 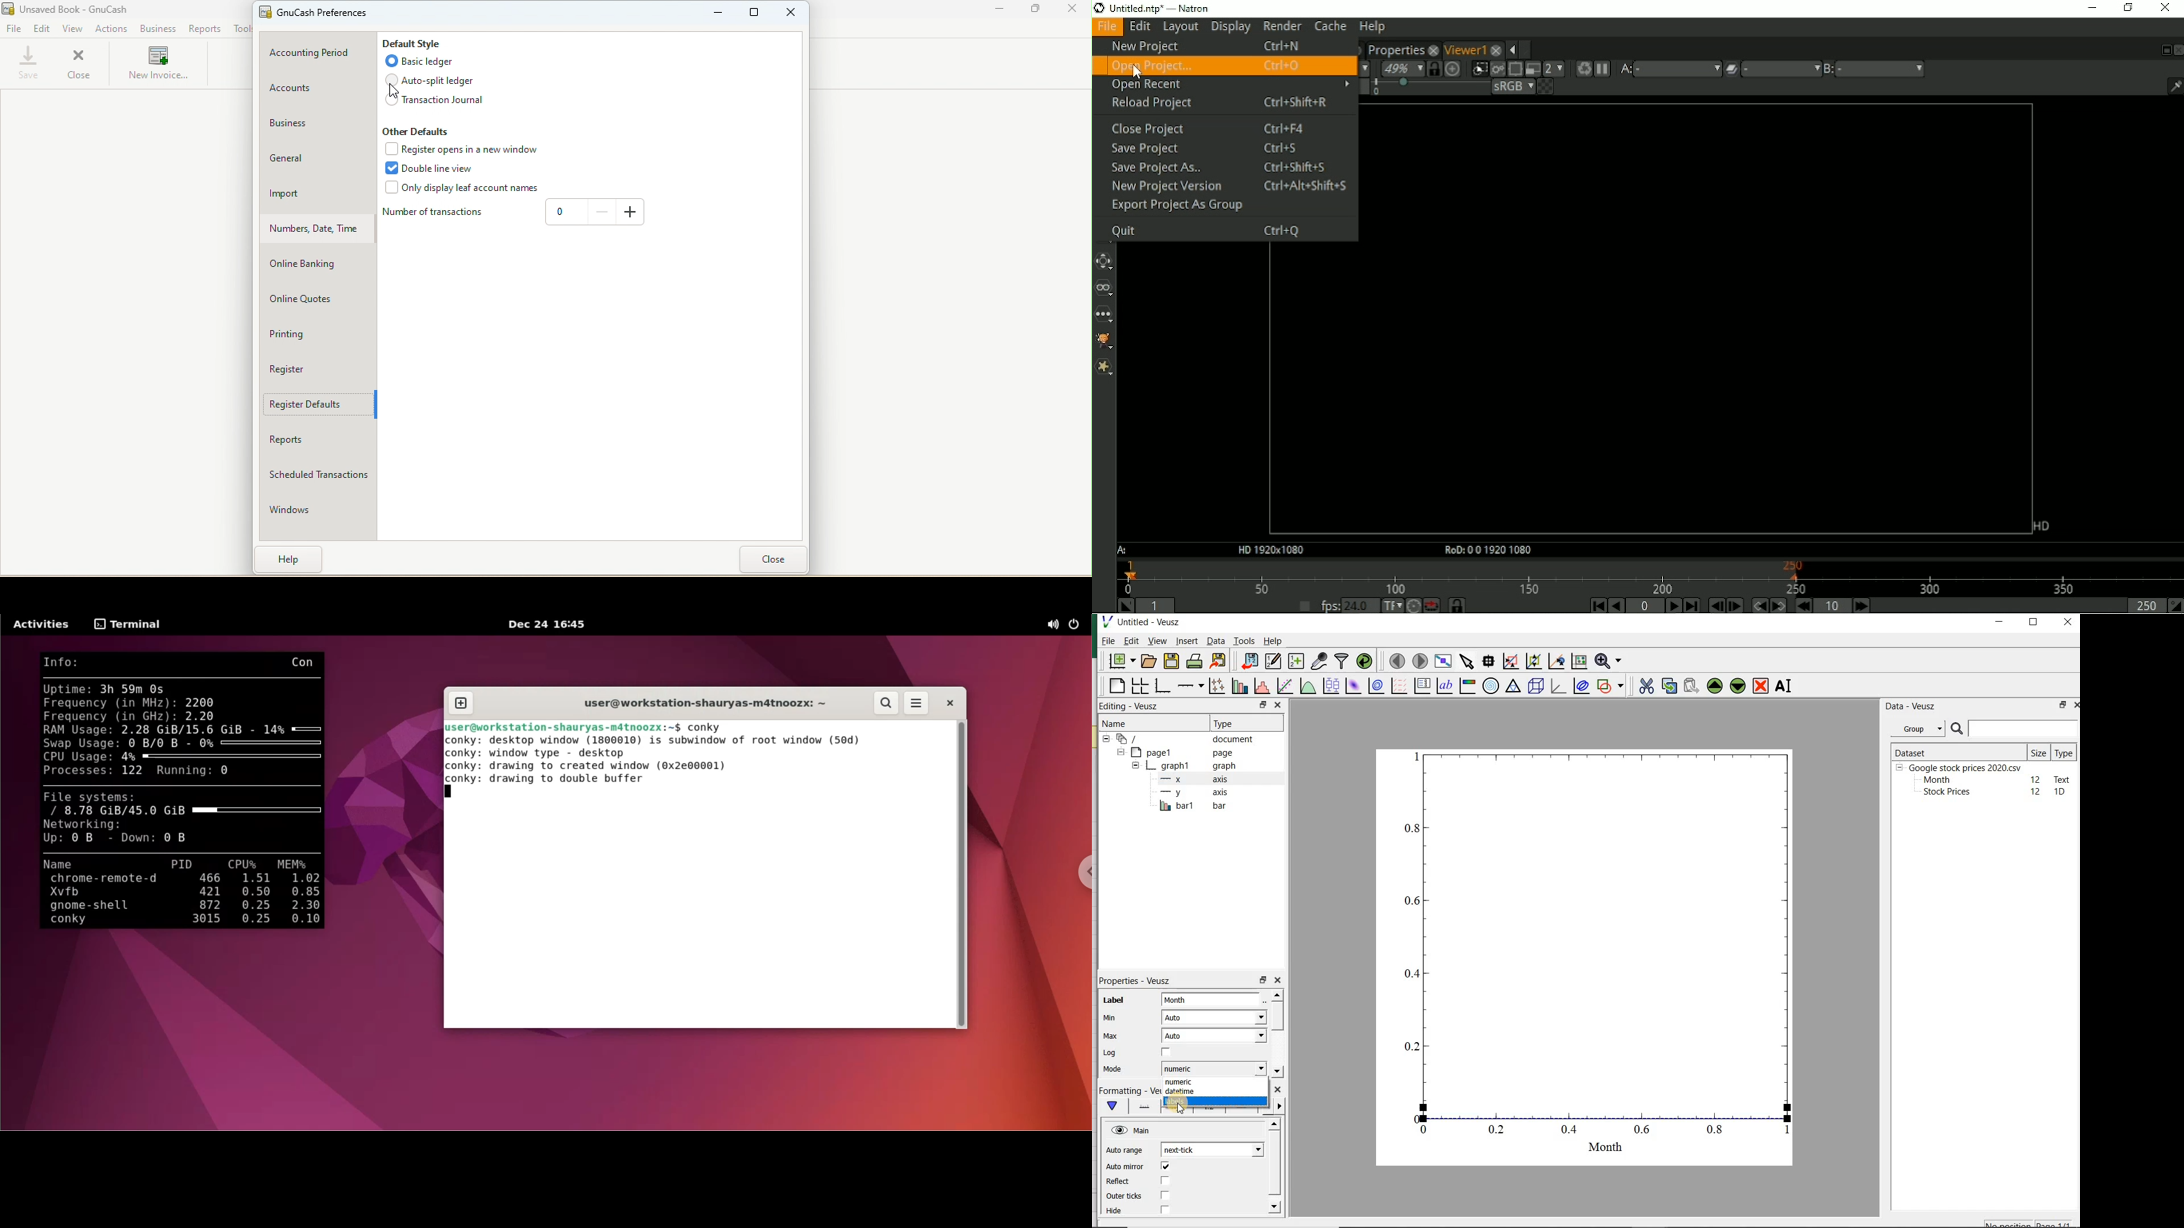 What do you see at coordinates (1397, 687) in the screenshot?
I see `plot a vector field` at bounding box center [1397, 687].